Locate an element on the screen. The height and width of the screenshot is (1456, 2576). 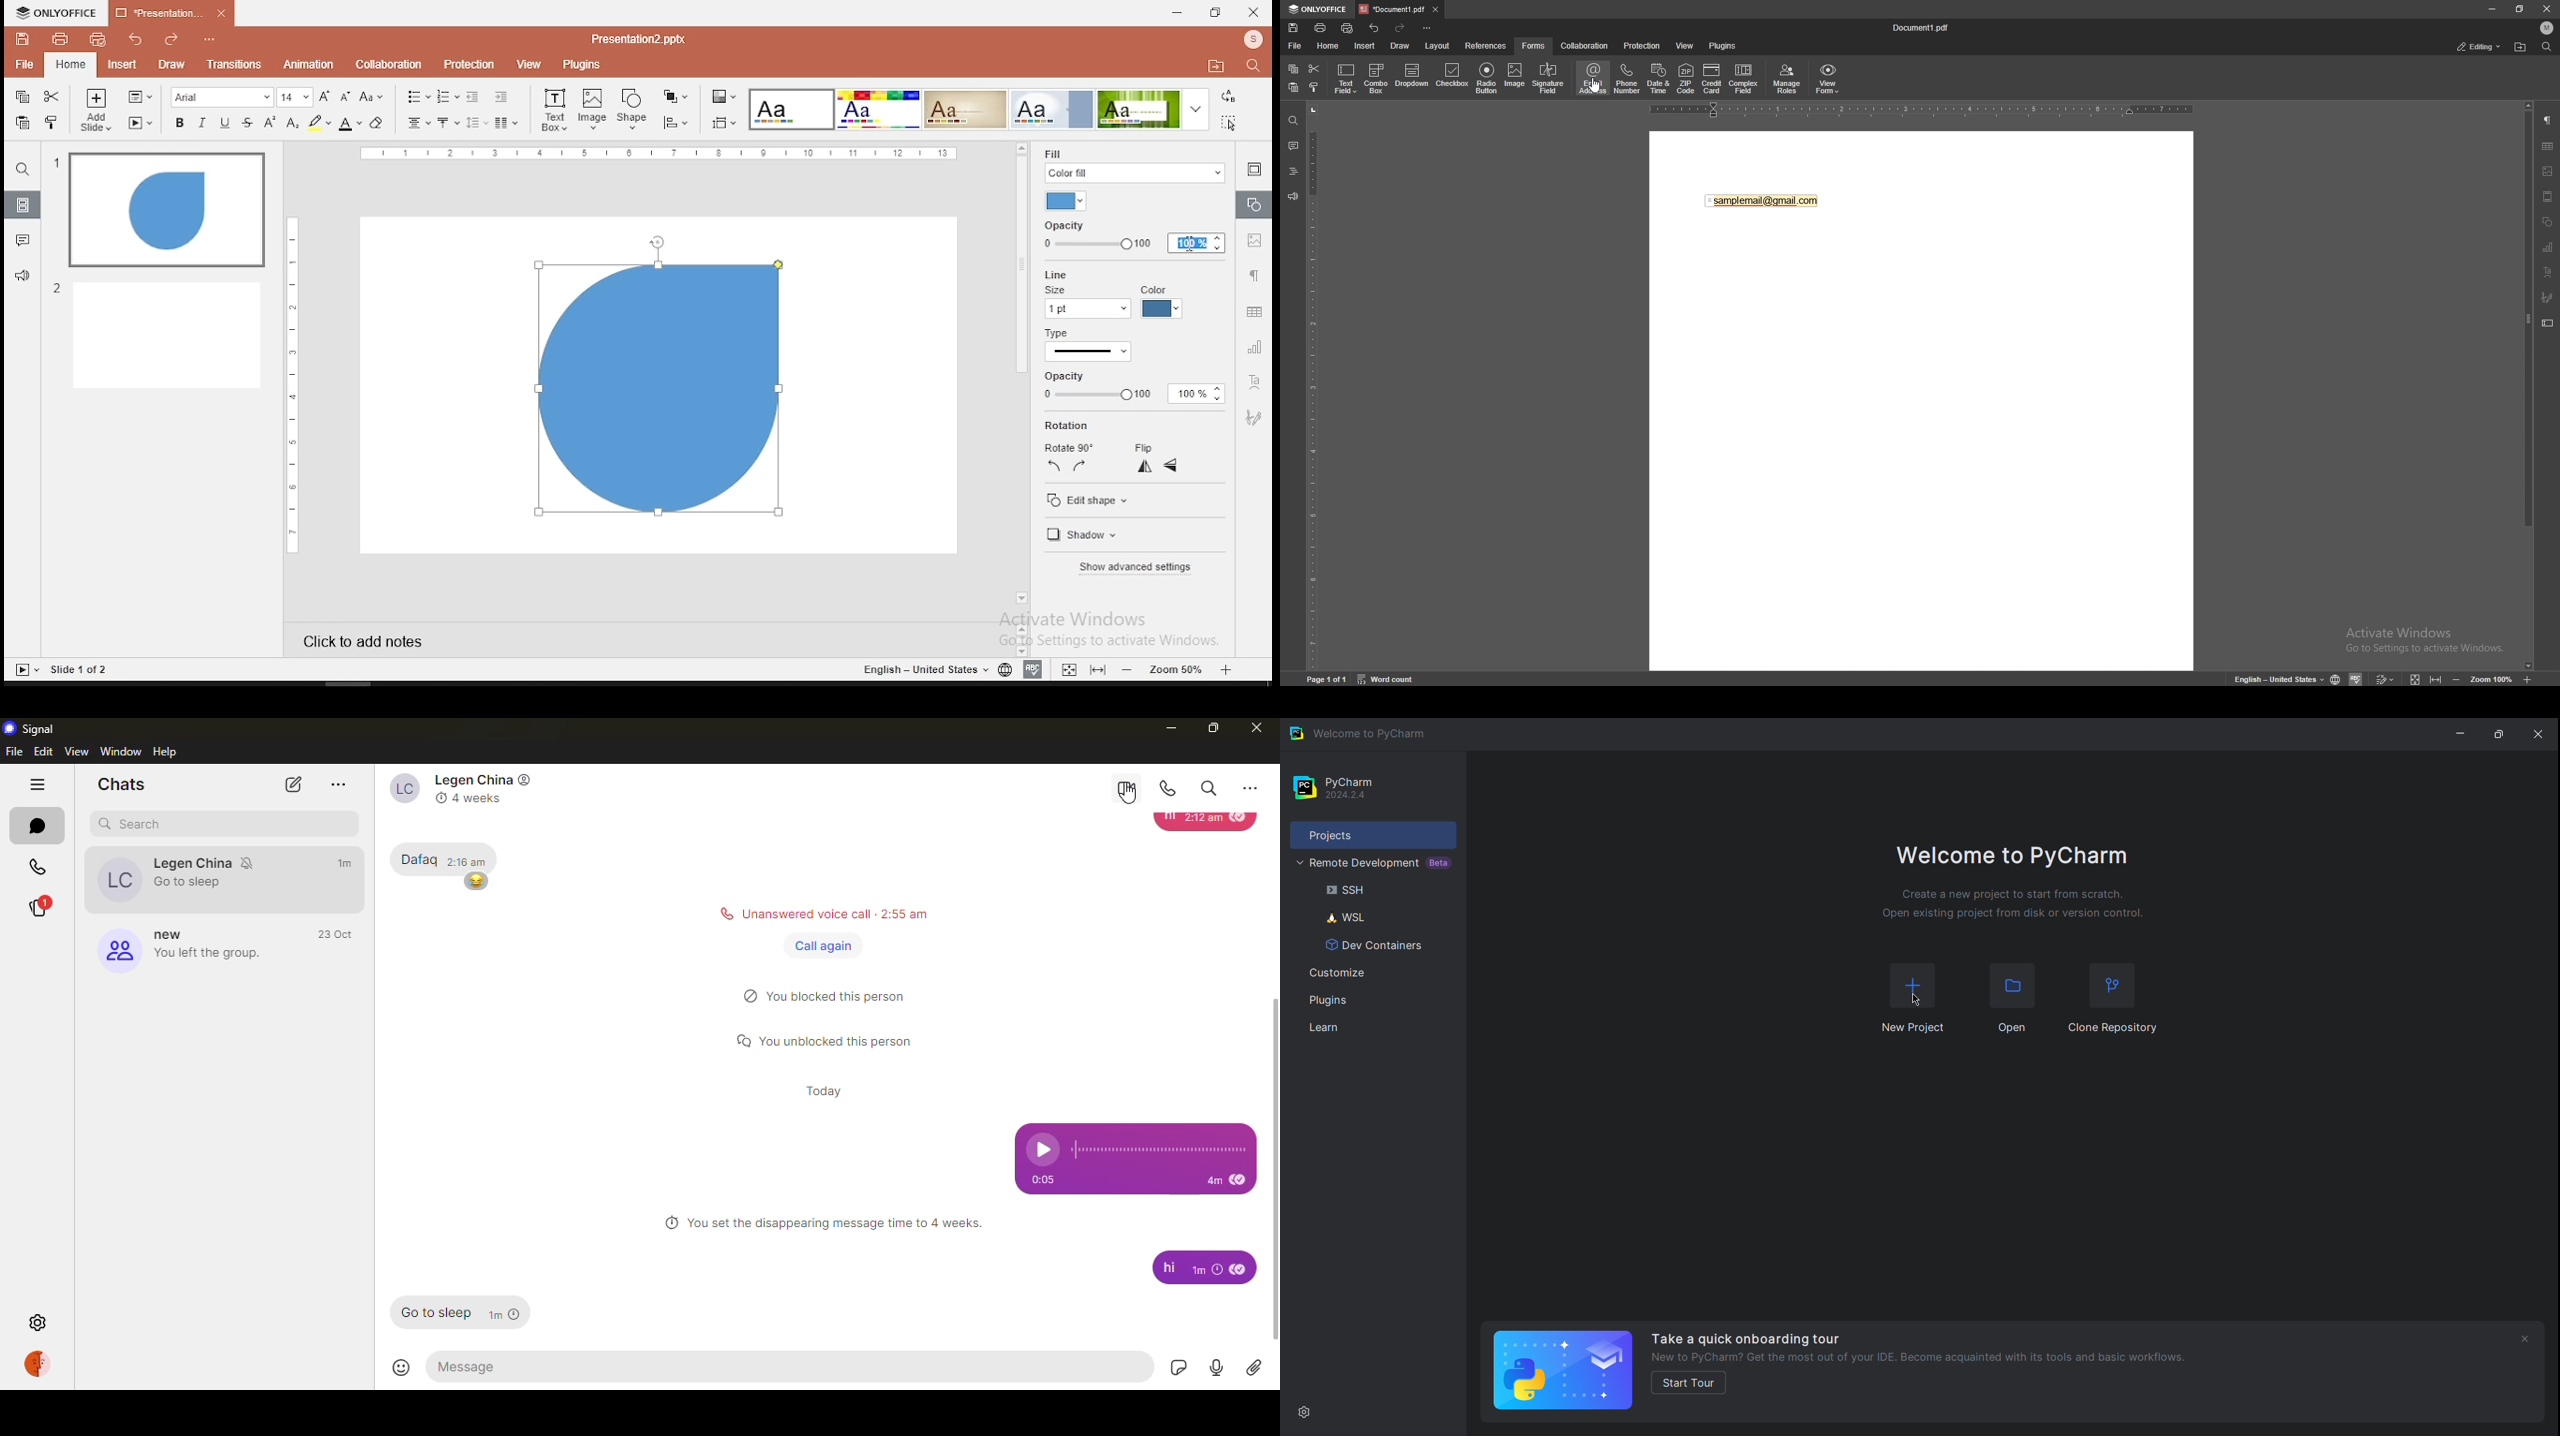
profile is located at coordinates (1252, 39).